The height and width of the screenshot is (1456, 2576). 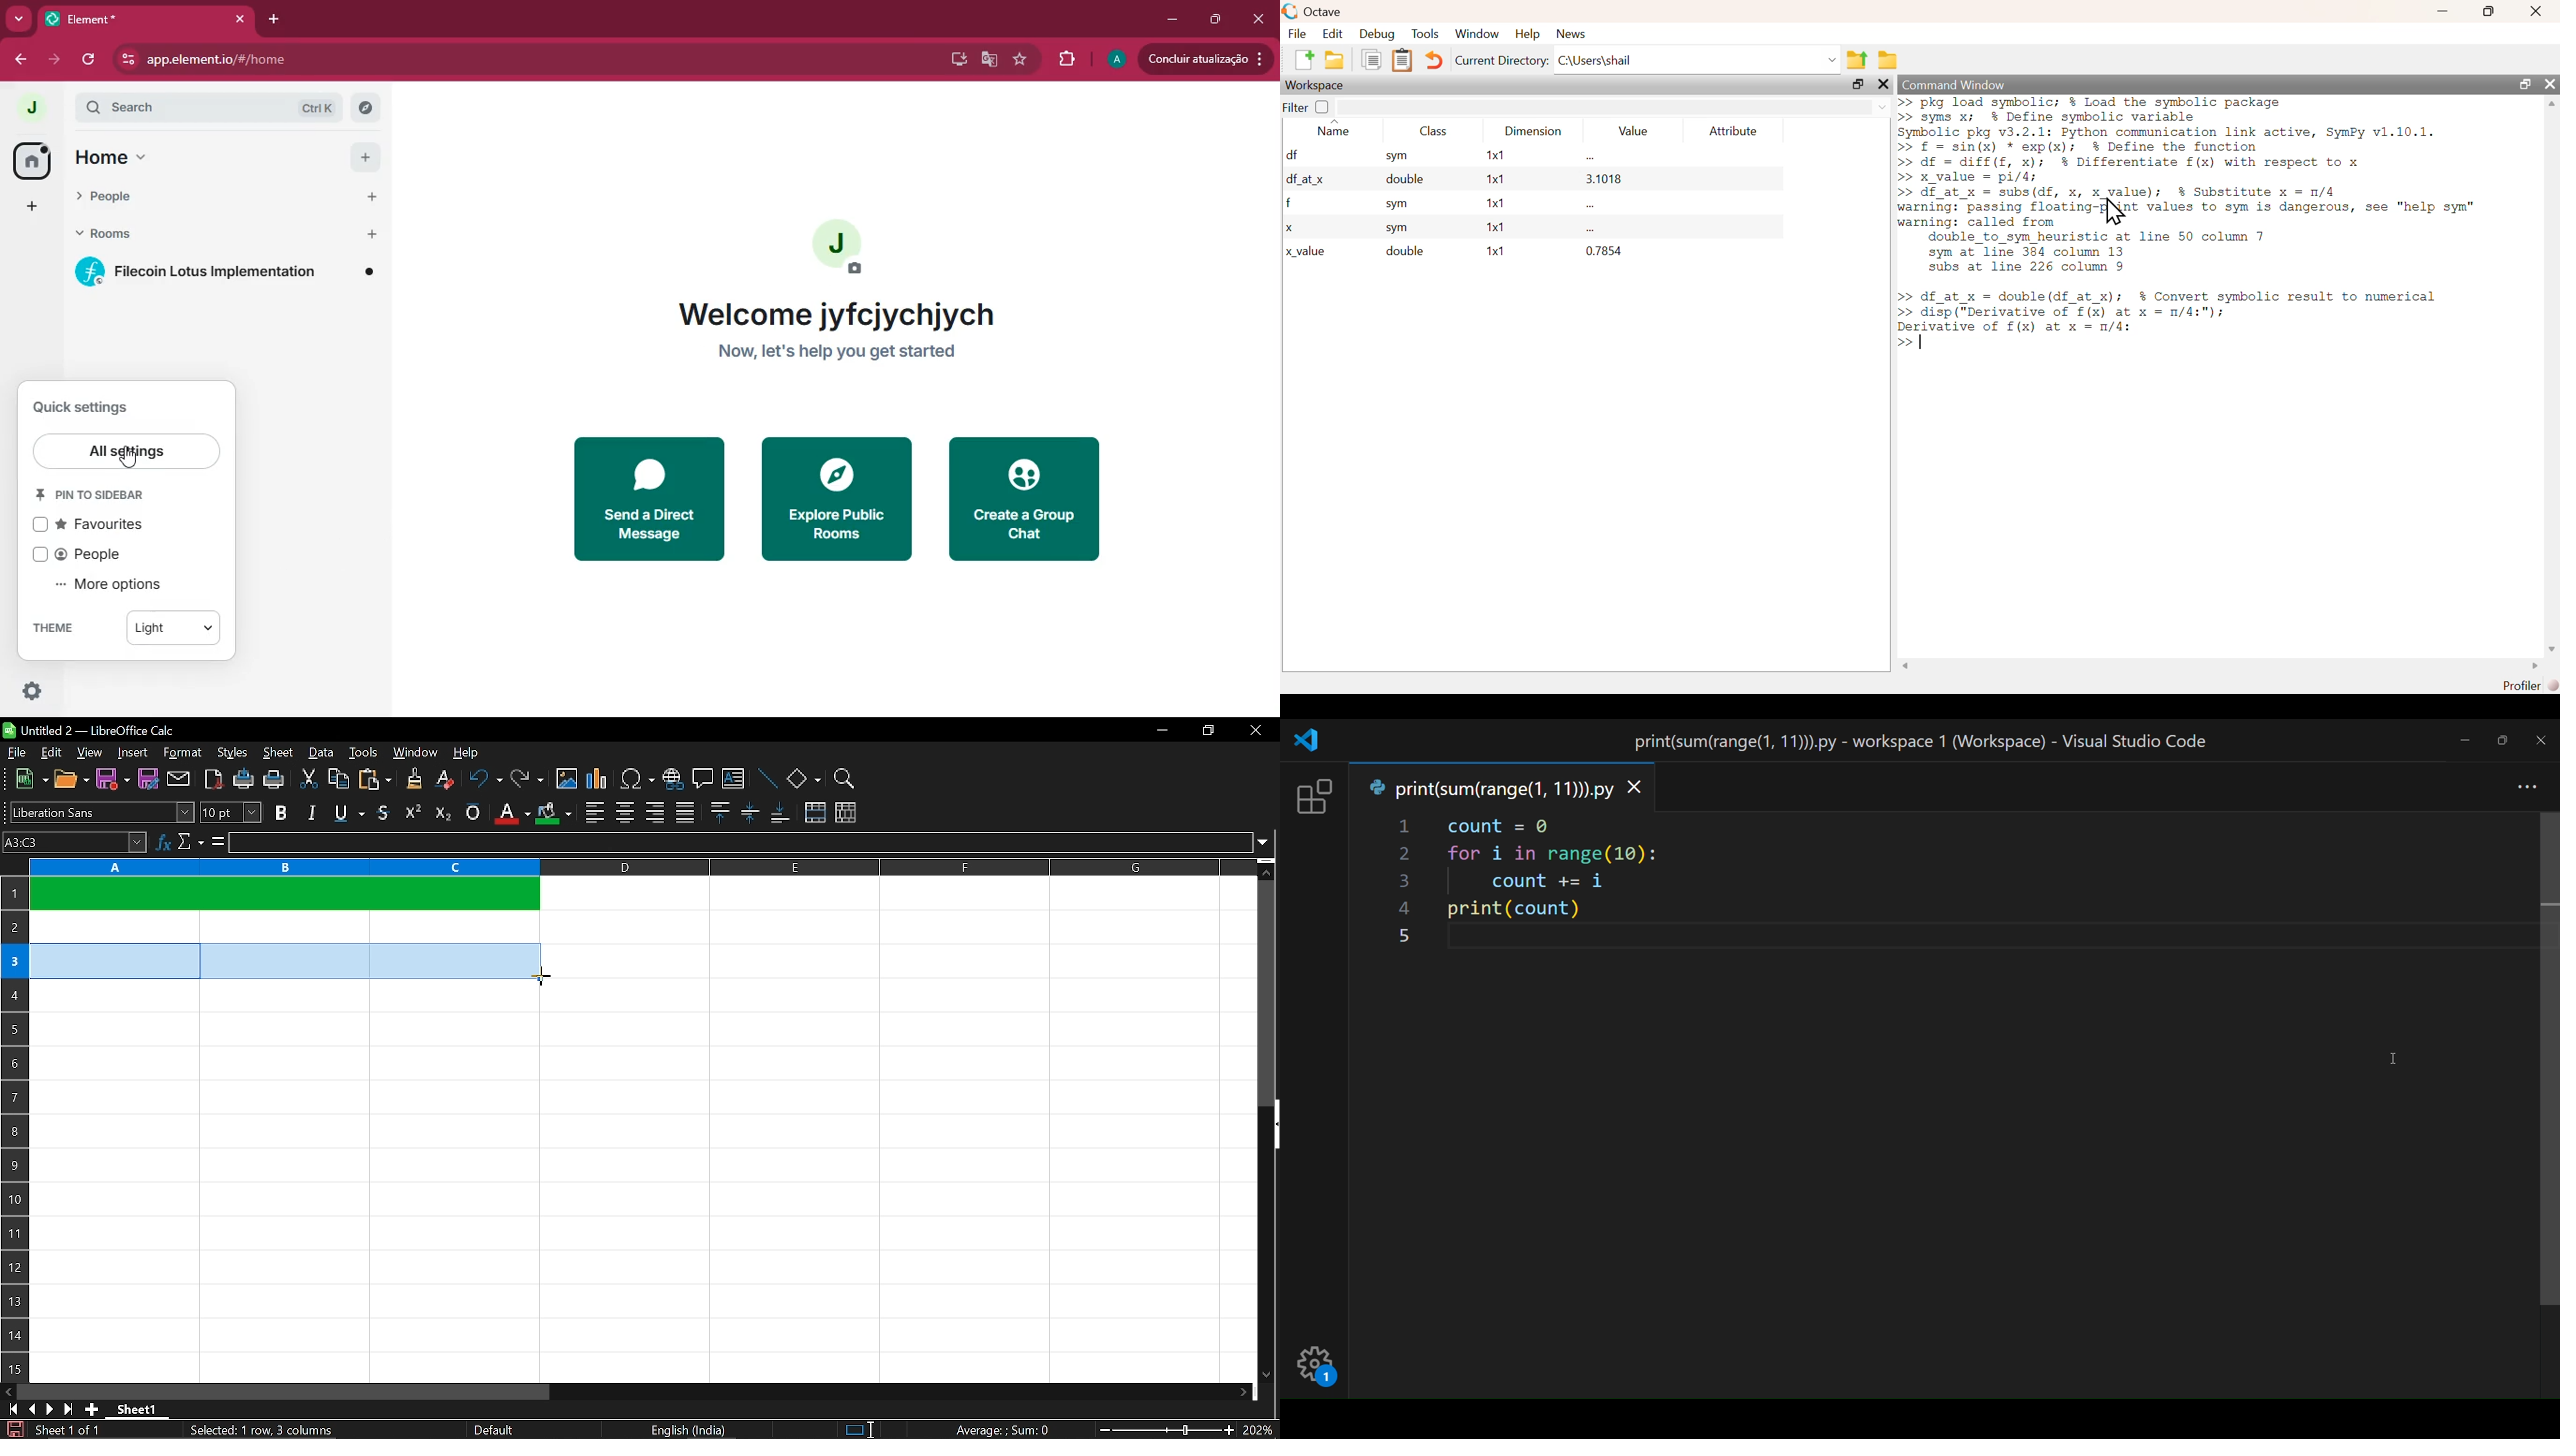 What do you see at coordinates (12, 1429) in the screenshot?
I see `save ` at bounding box center [12, 1429].